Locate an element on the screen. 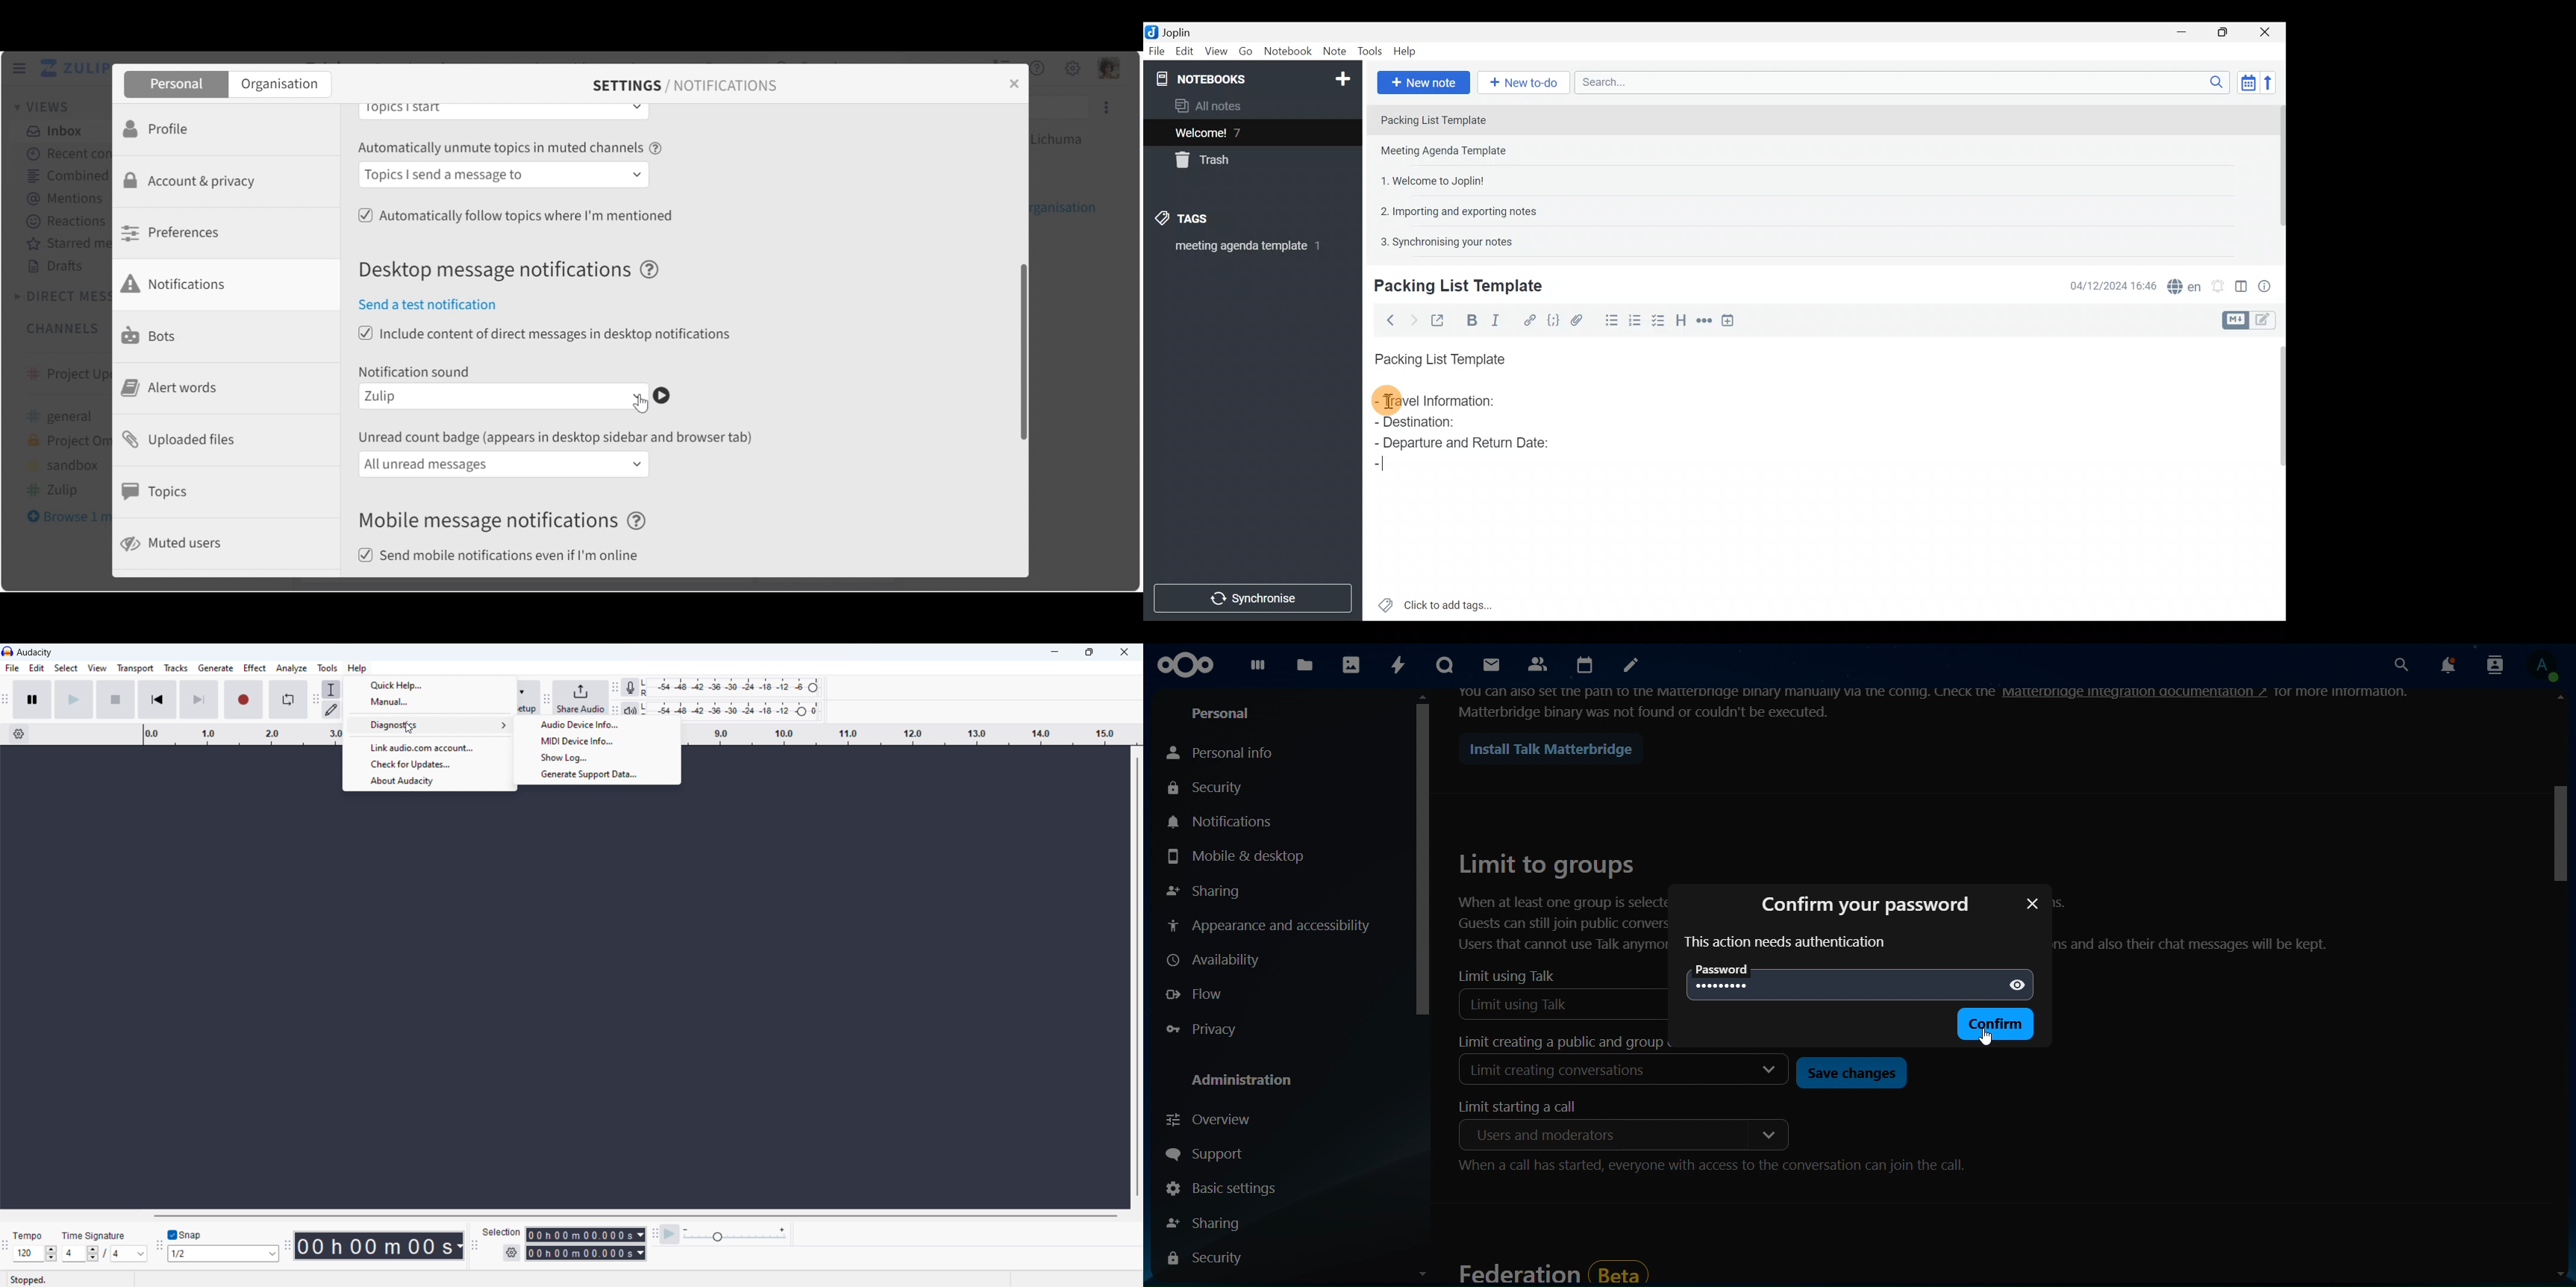 The width and height of the screenshot is (2576, 1288). Reverse sort order is located at coordinates (2272, 82).